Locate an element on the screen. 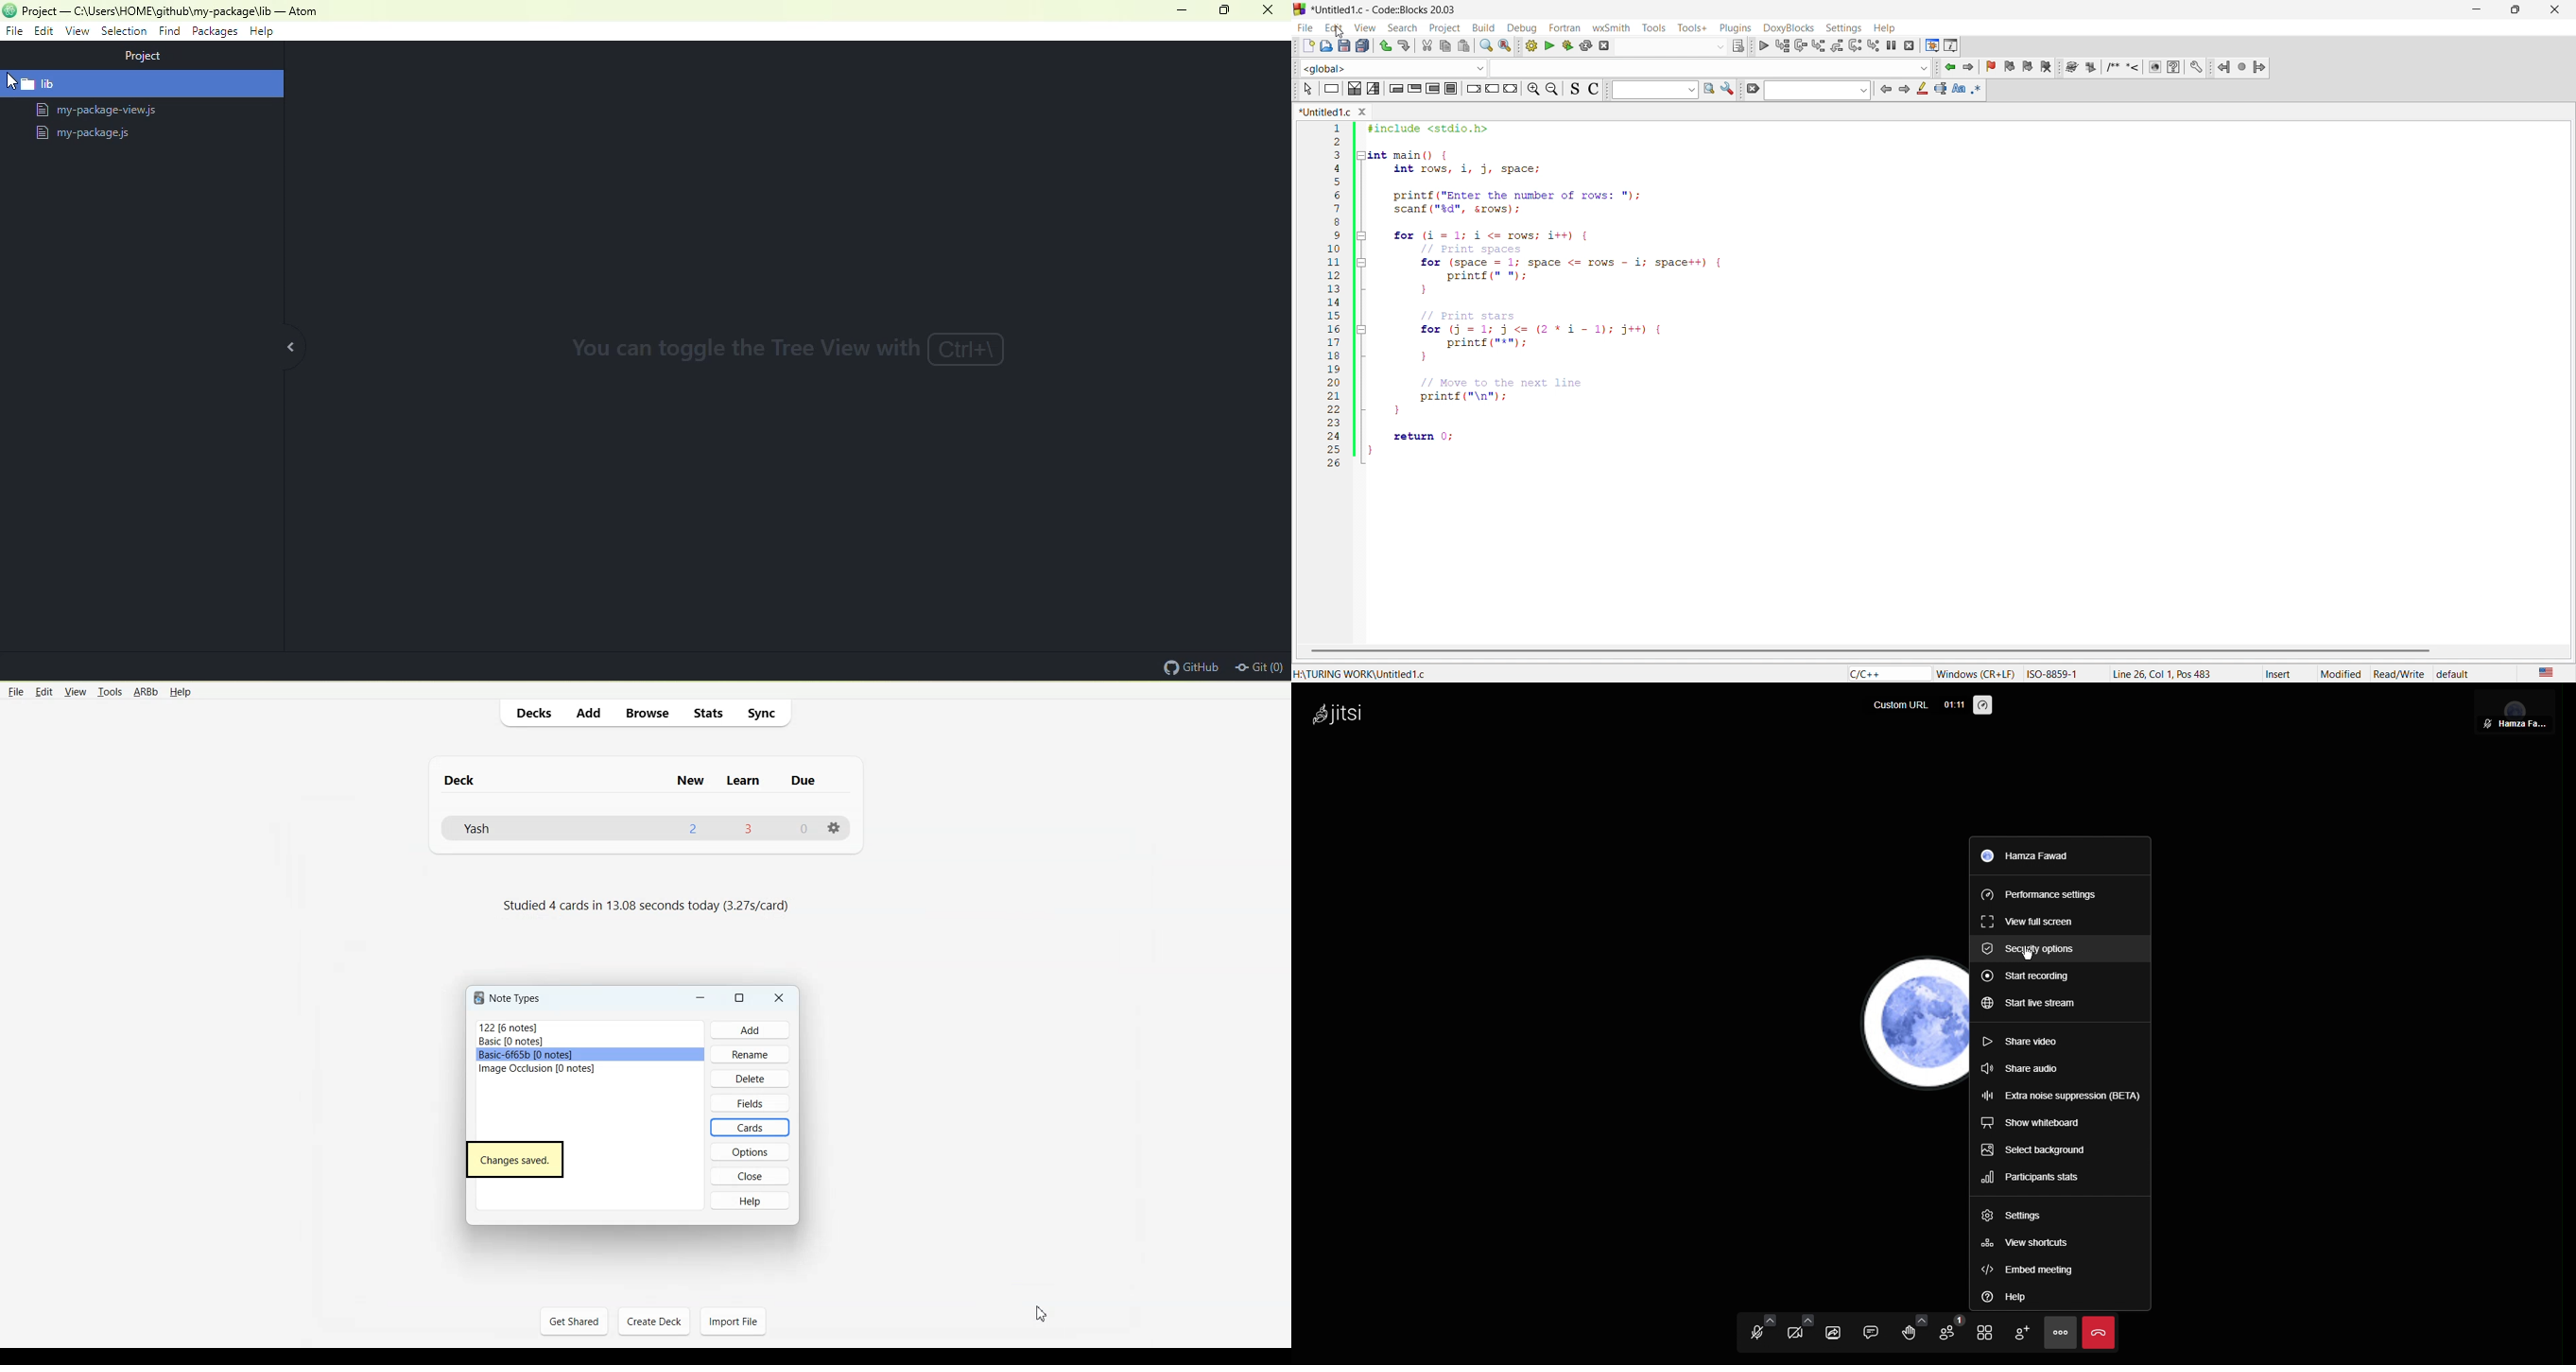  project — C:\Users\HOME\github\my-package\lib is located at coordinates (147, 10).